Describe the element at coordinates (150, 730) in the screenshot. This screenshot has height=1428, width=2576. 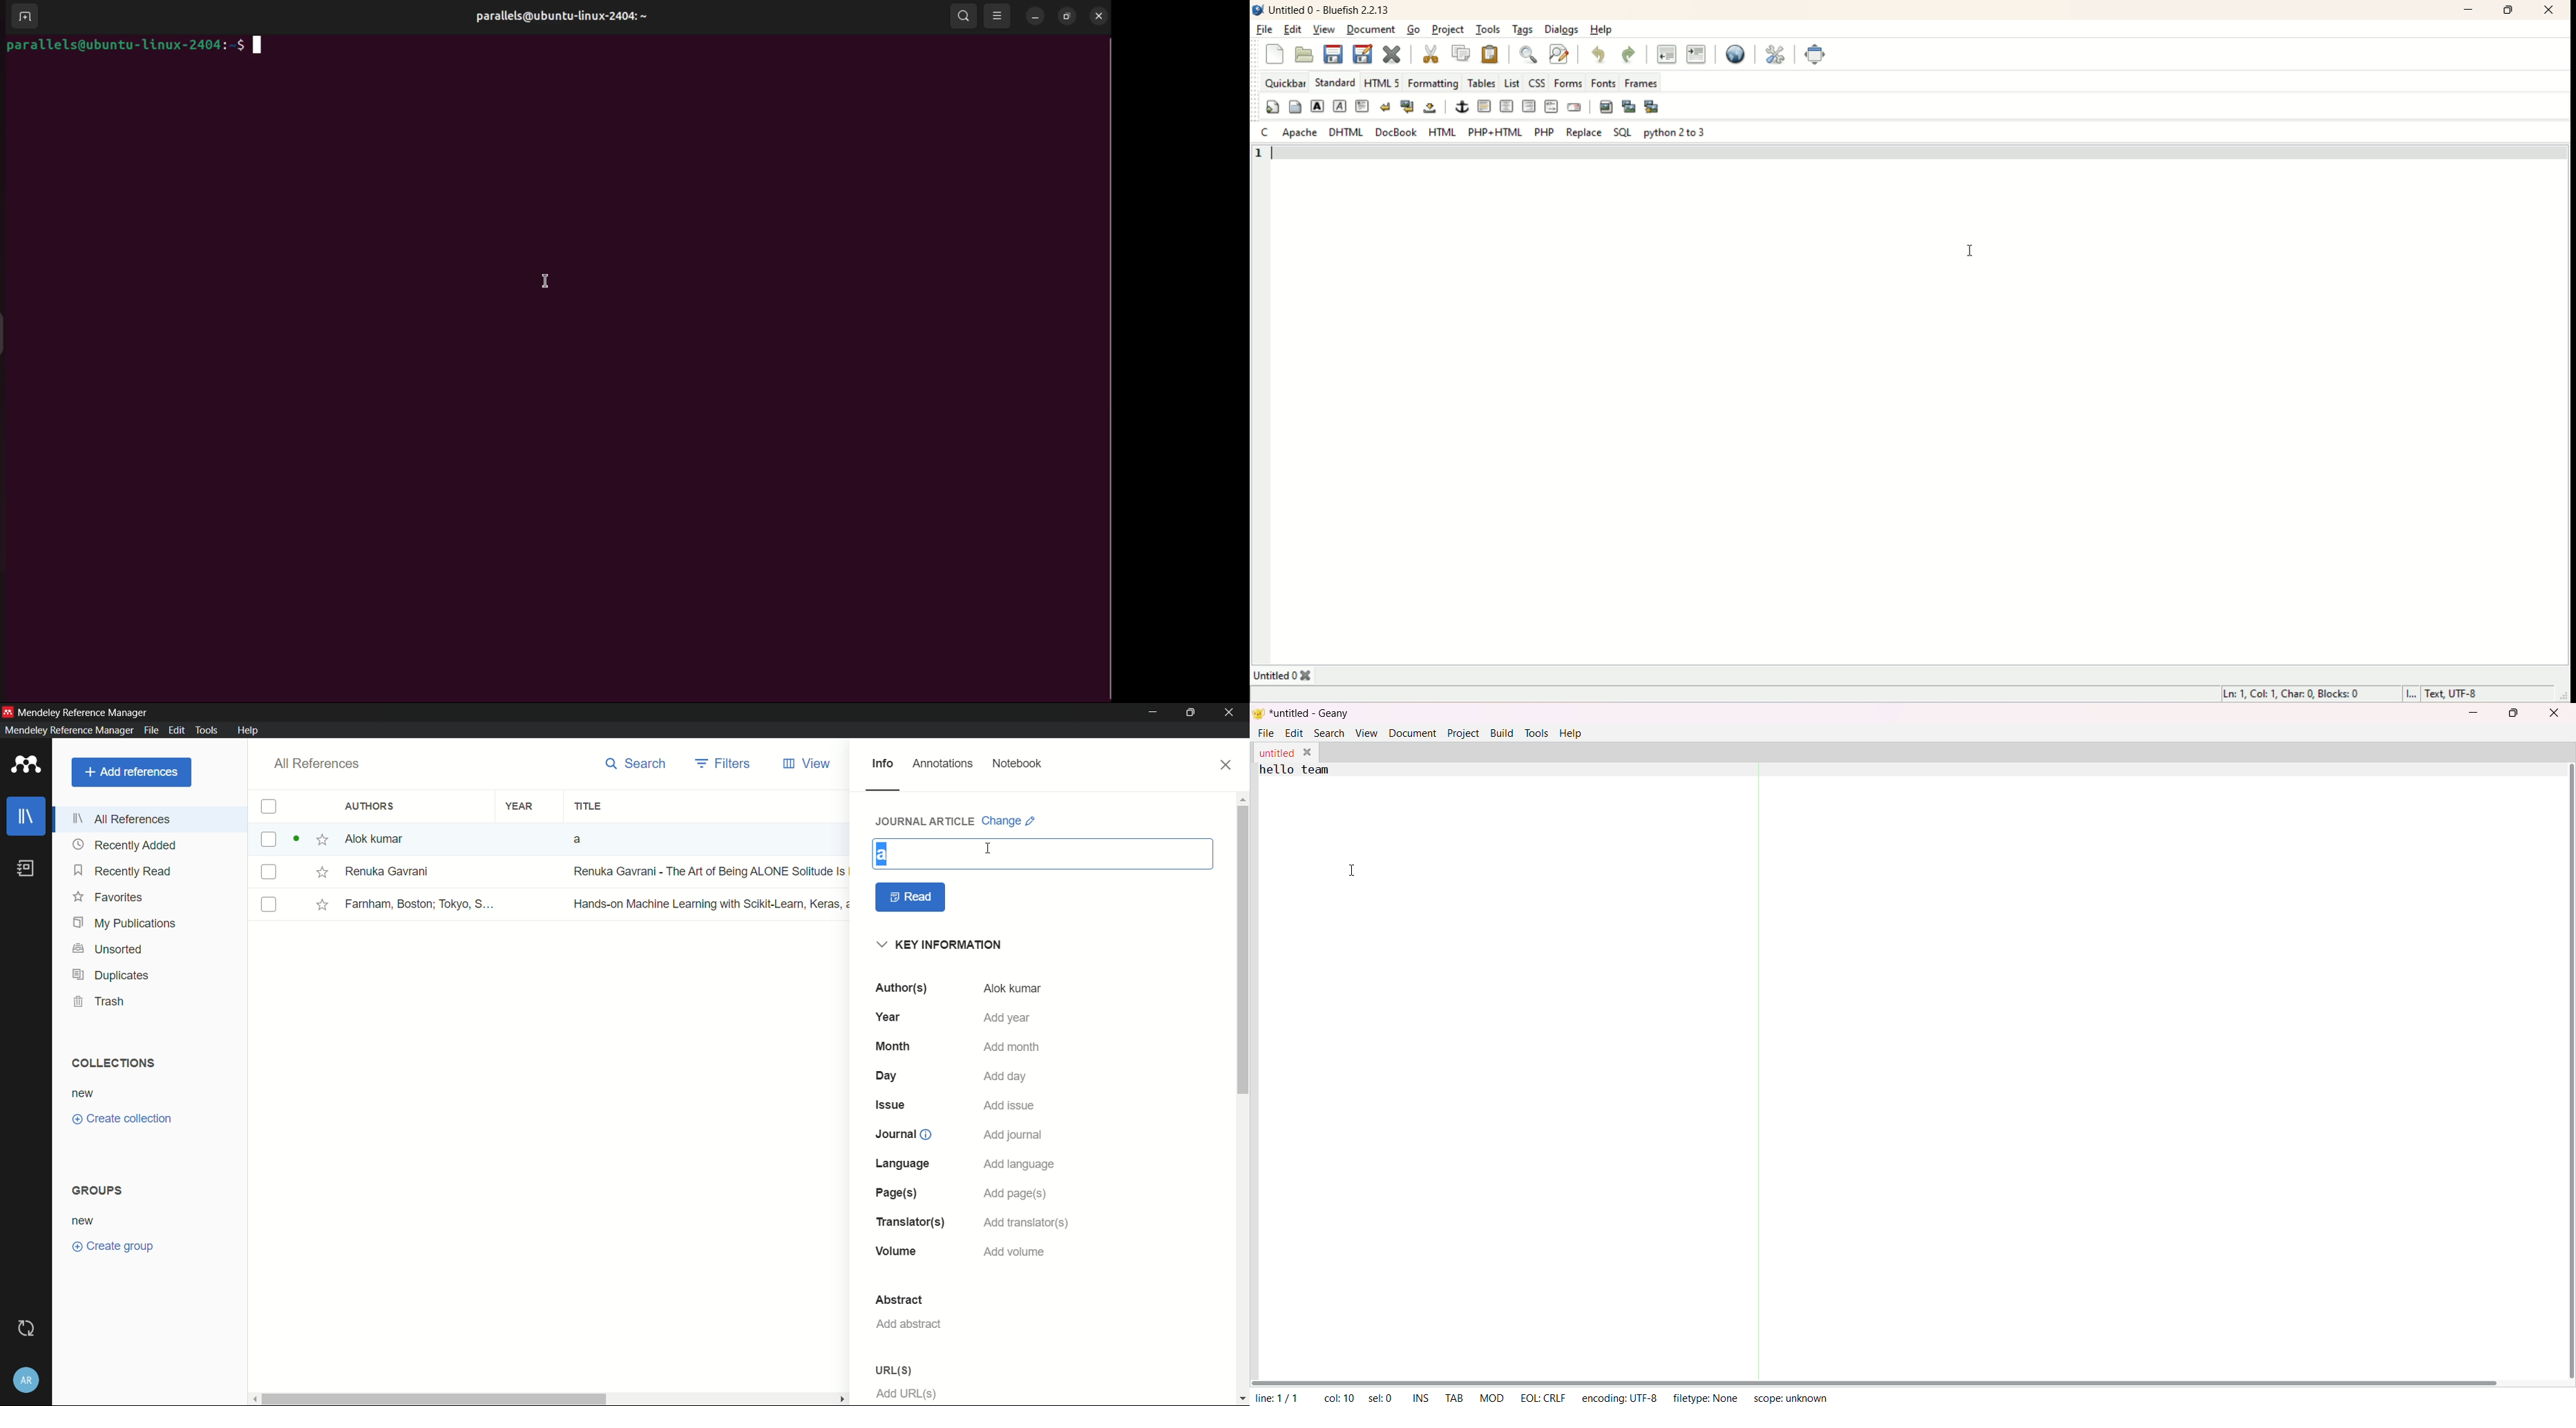
I see `file menu` at that location.